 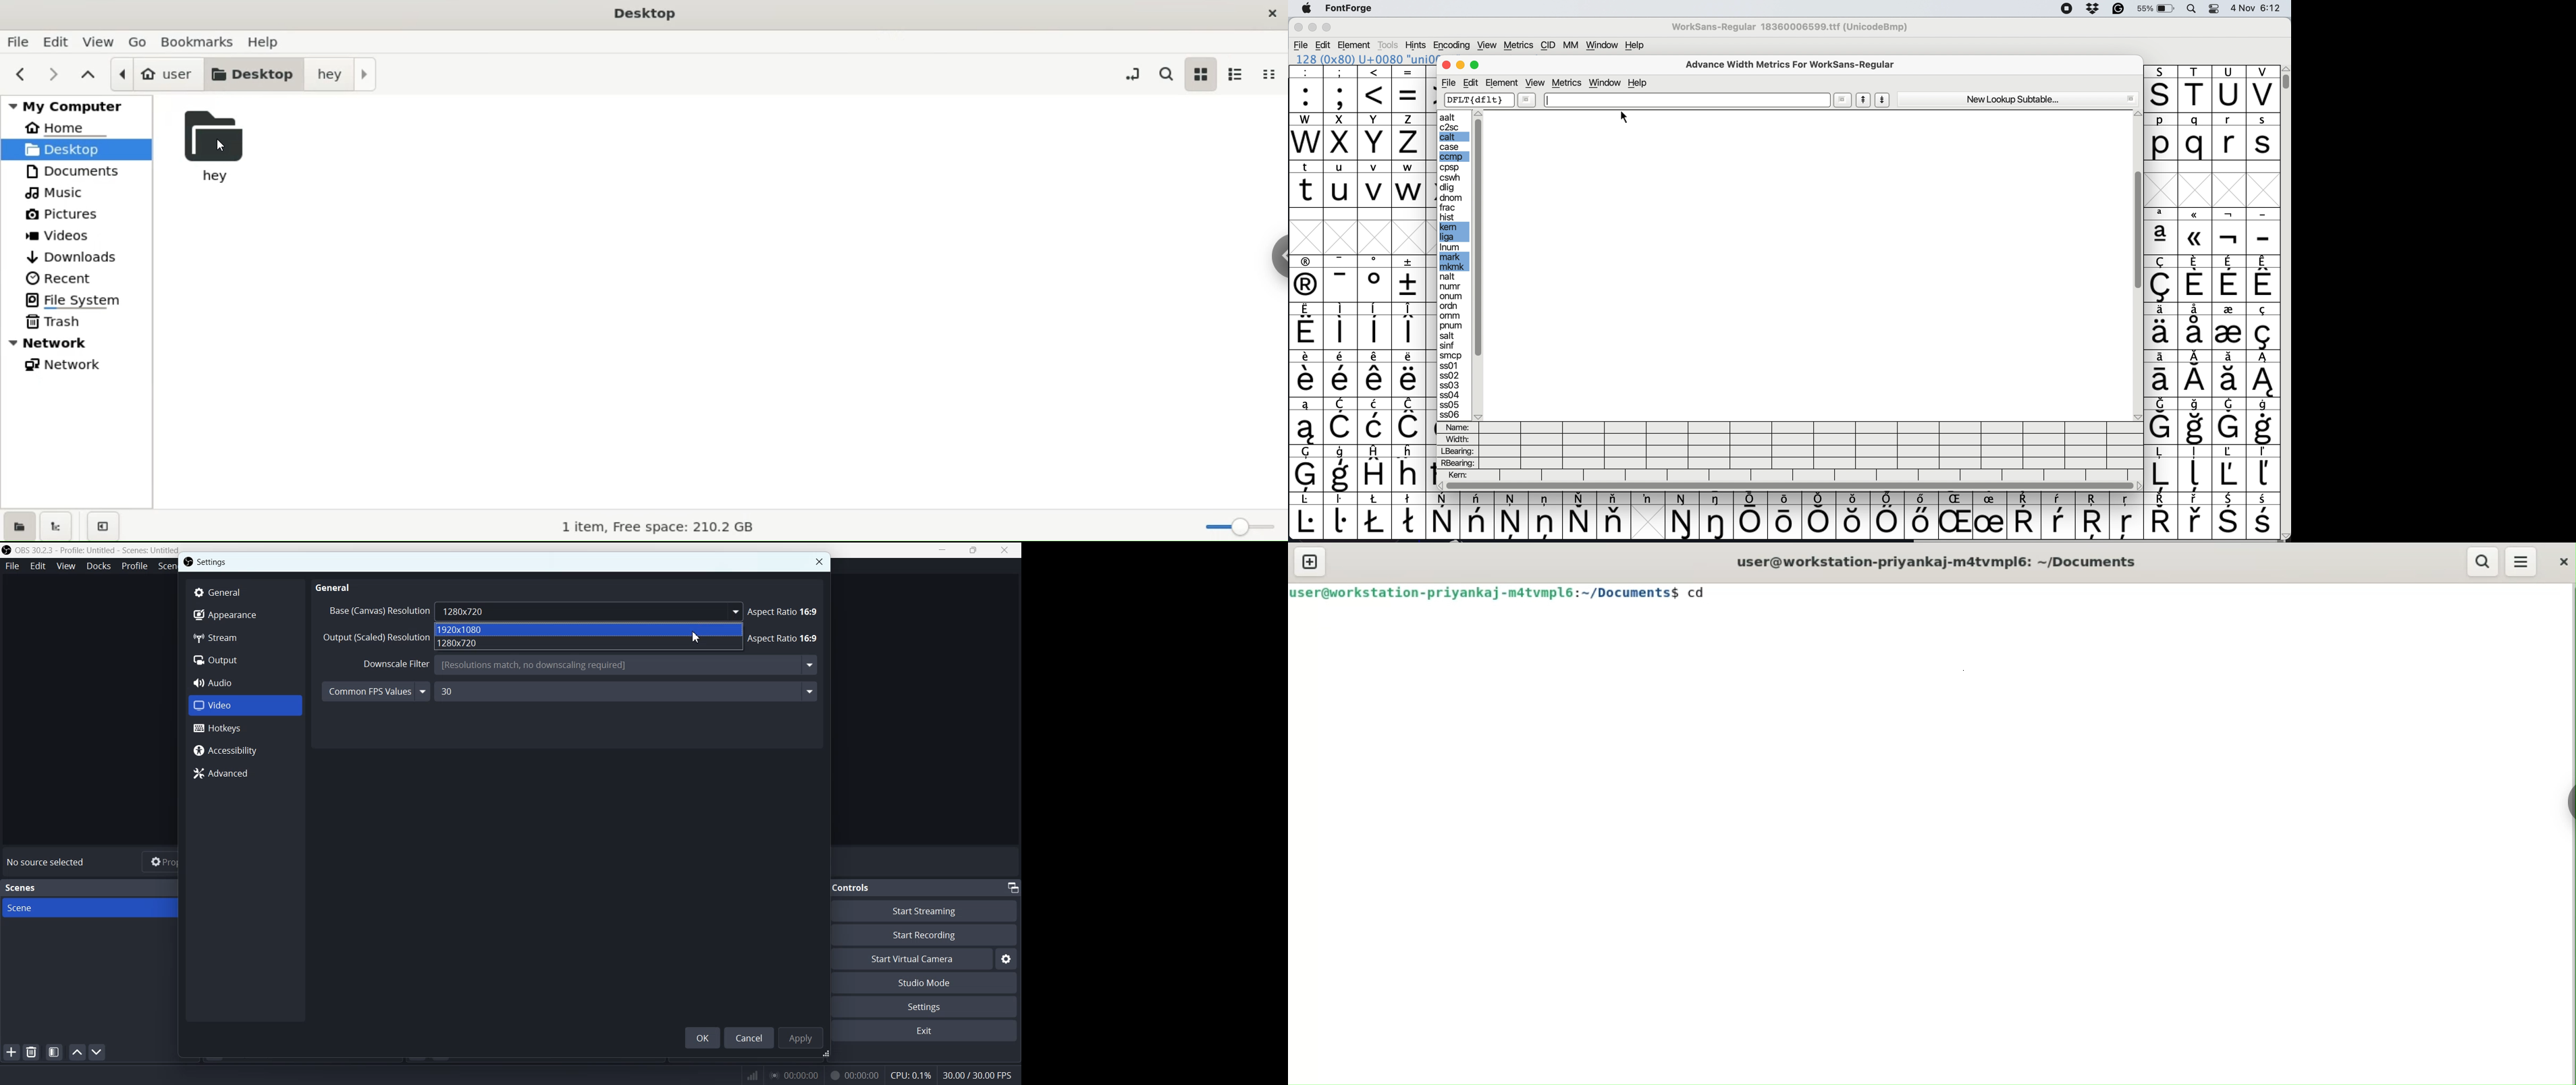 I want to click on Minimize, so click(x=1013, y=887).